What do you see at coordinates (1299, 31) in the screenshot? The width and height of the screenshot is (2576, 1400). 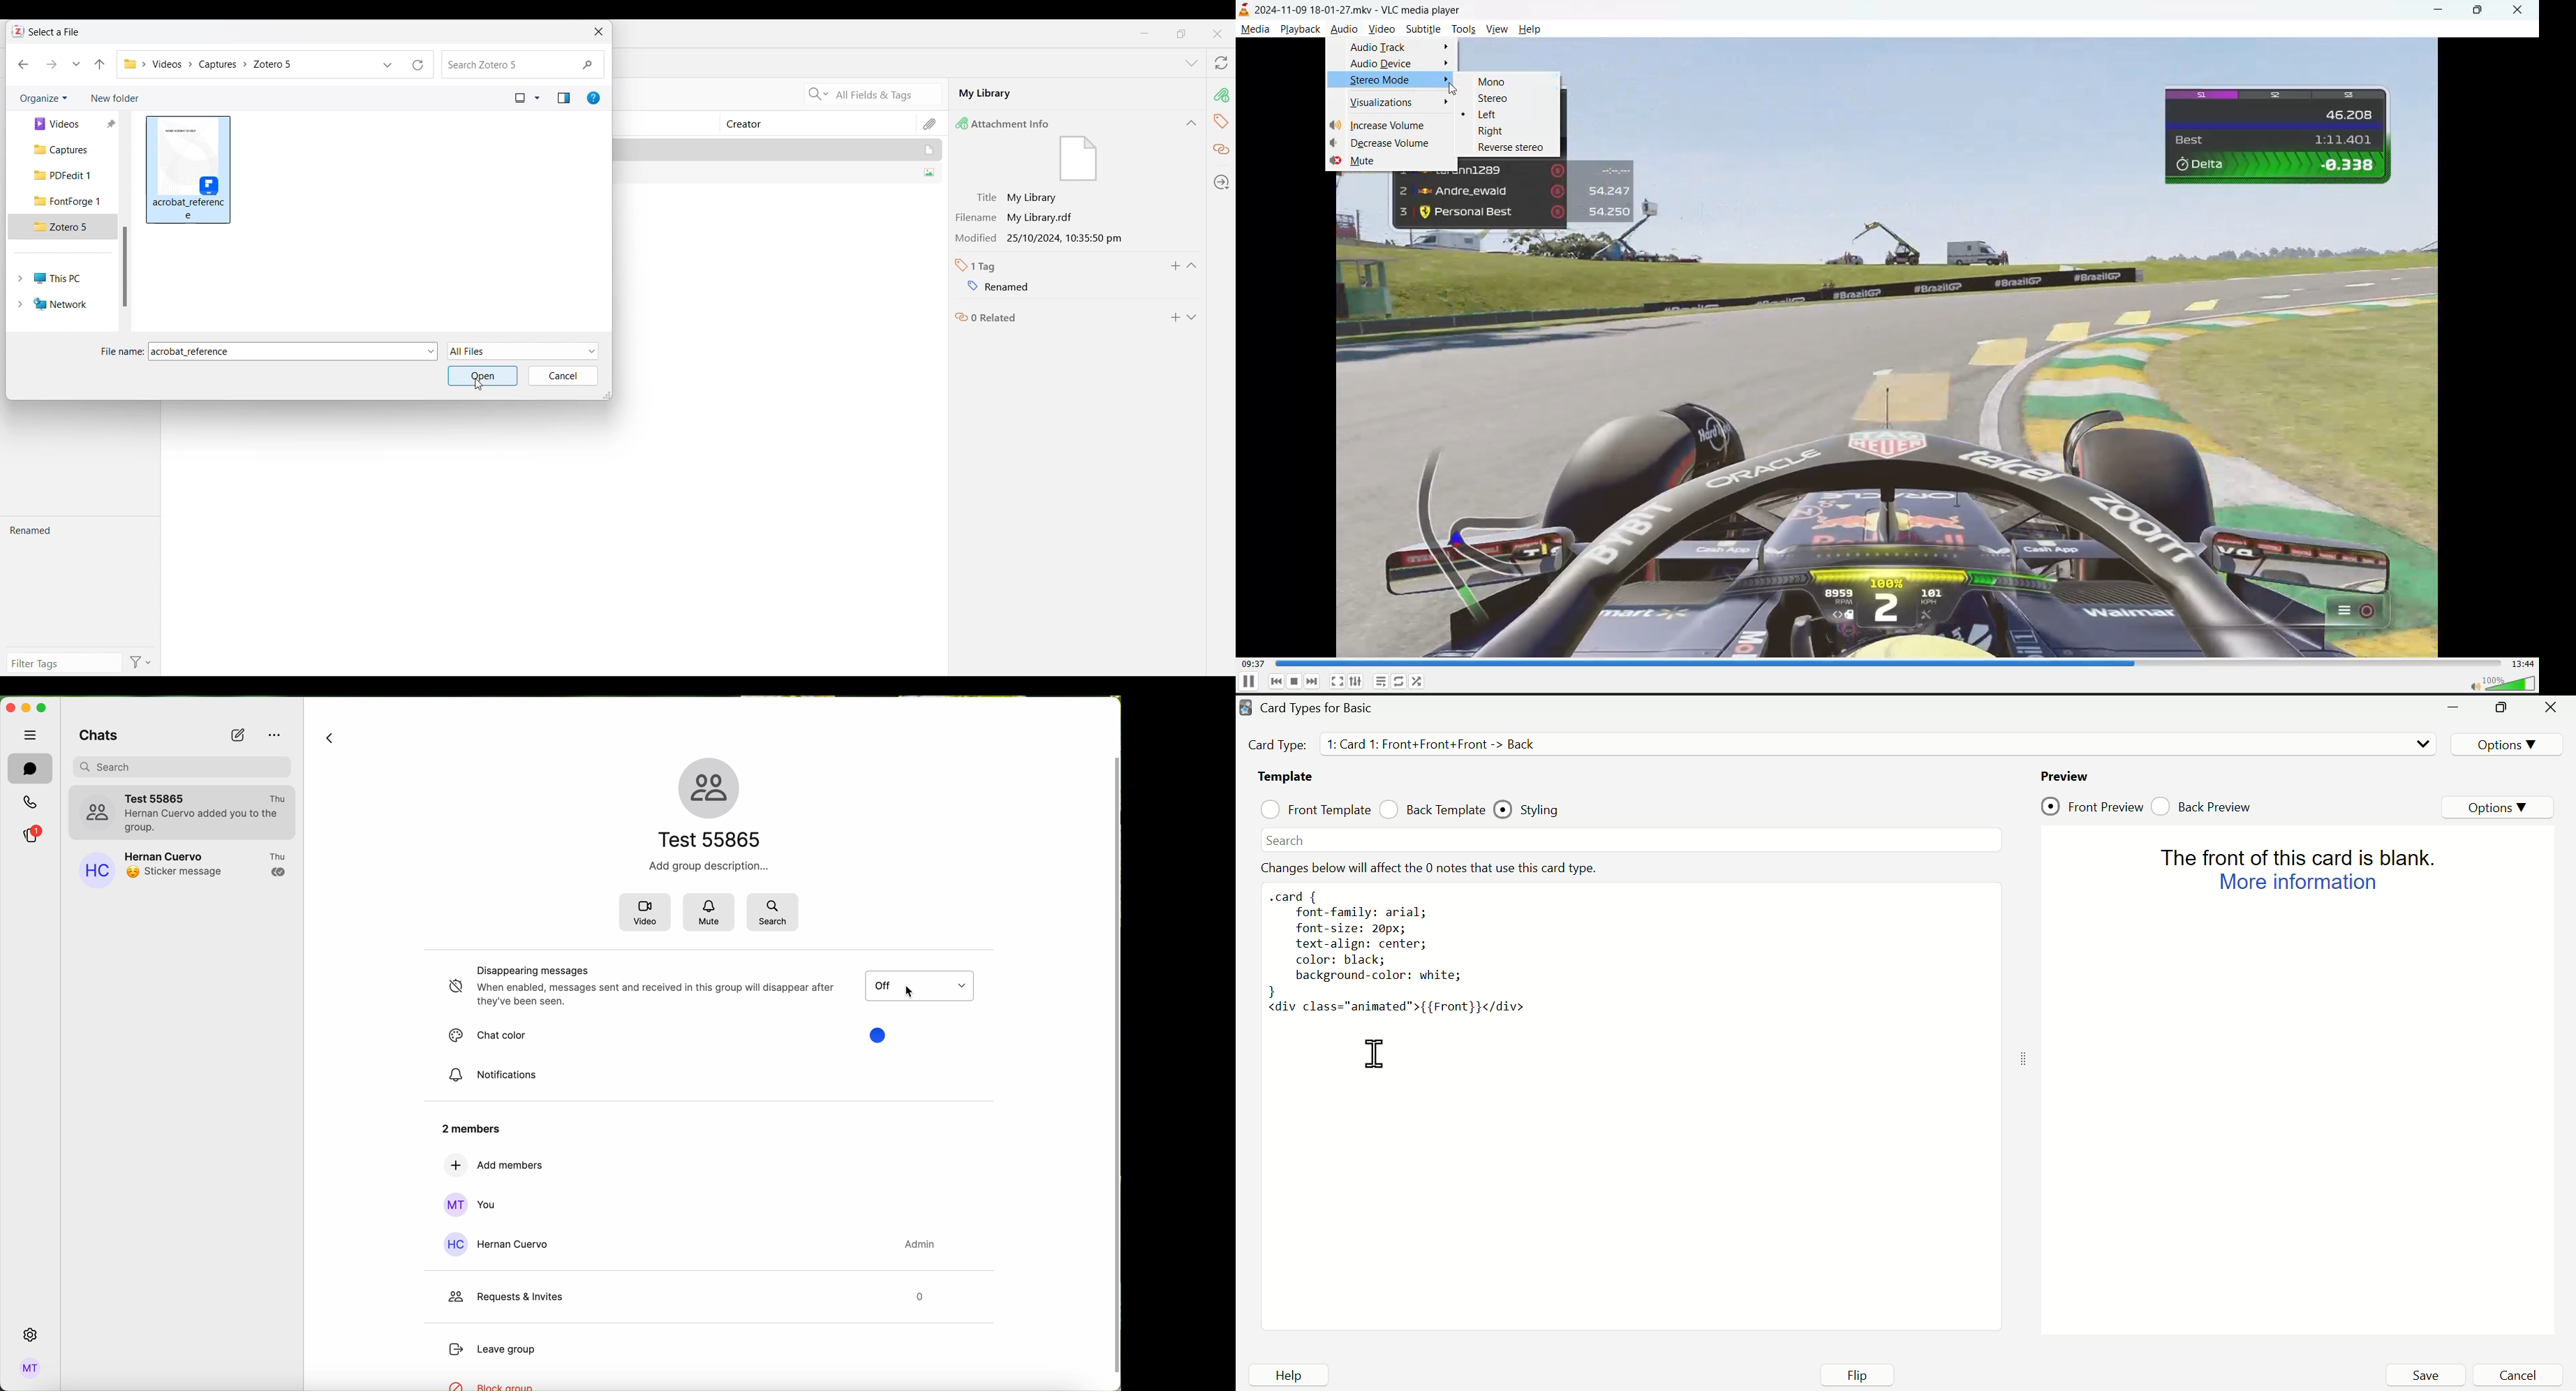 I see `playback` at bounding box center [1299, 31].